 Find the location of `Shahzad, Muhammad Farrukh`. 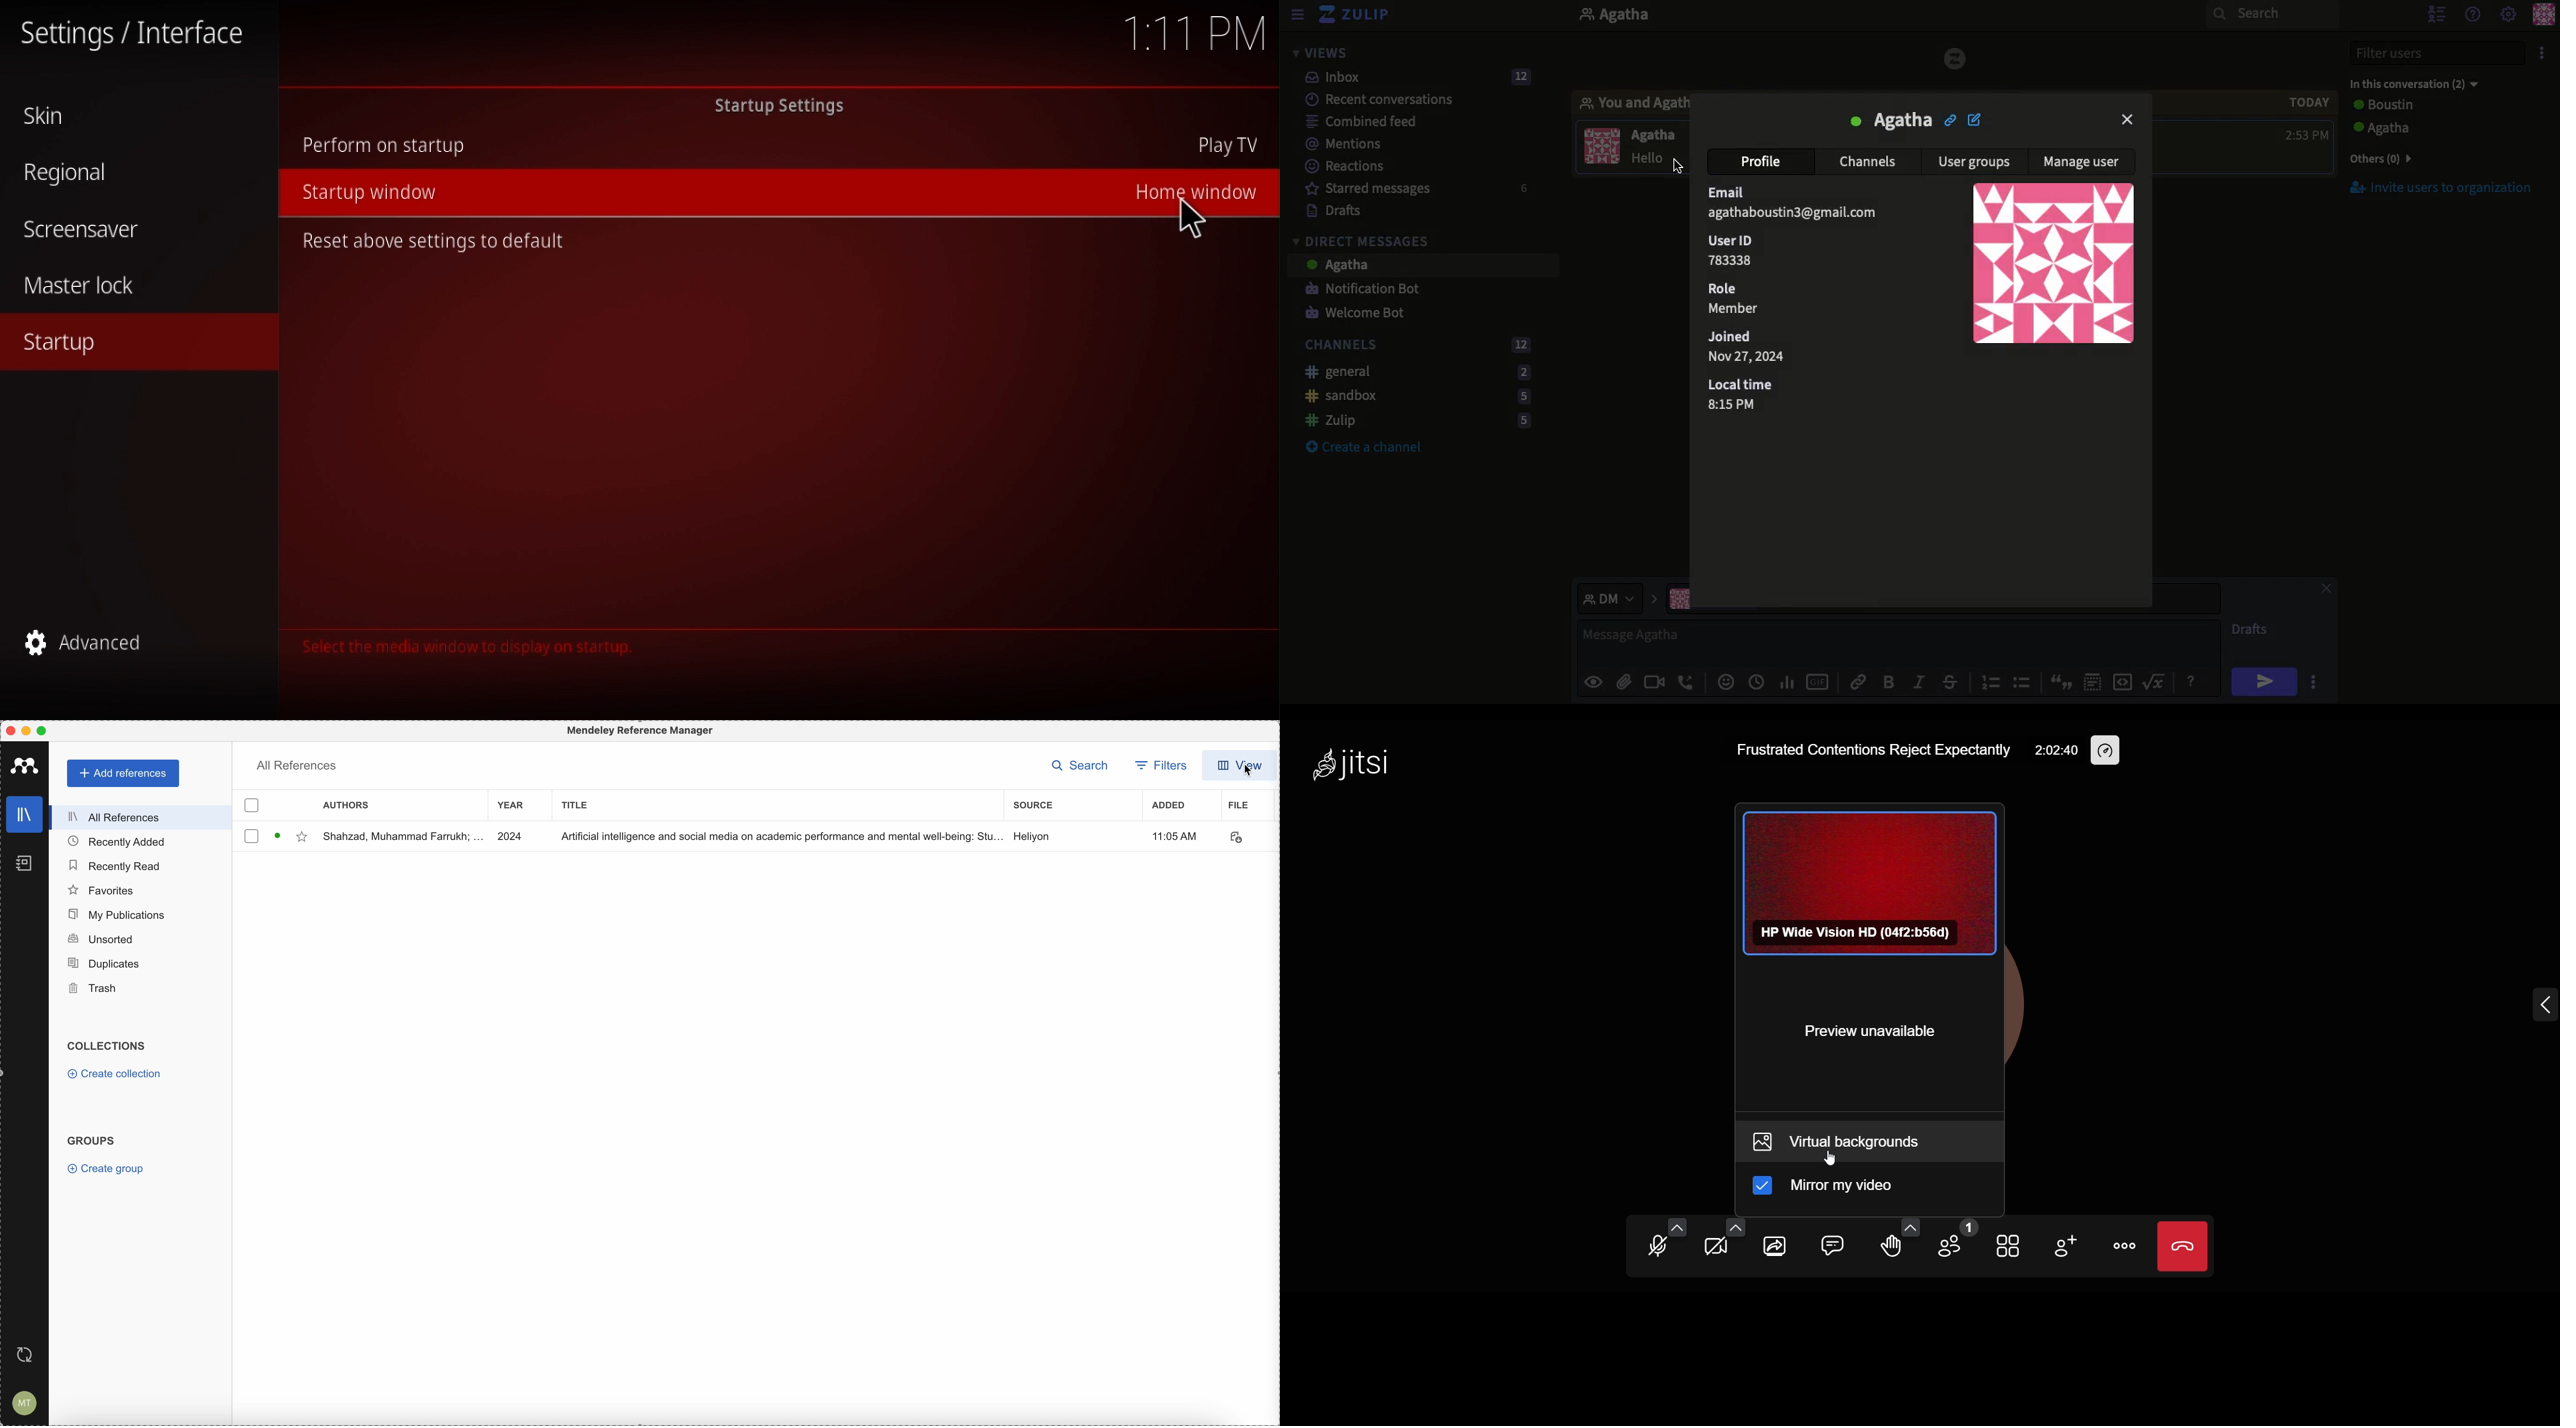

Shahzad, Muhammad Farrukh is located at coordinates (403, 837).